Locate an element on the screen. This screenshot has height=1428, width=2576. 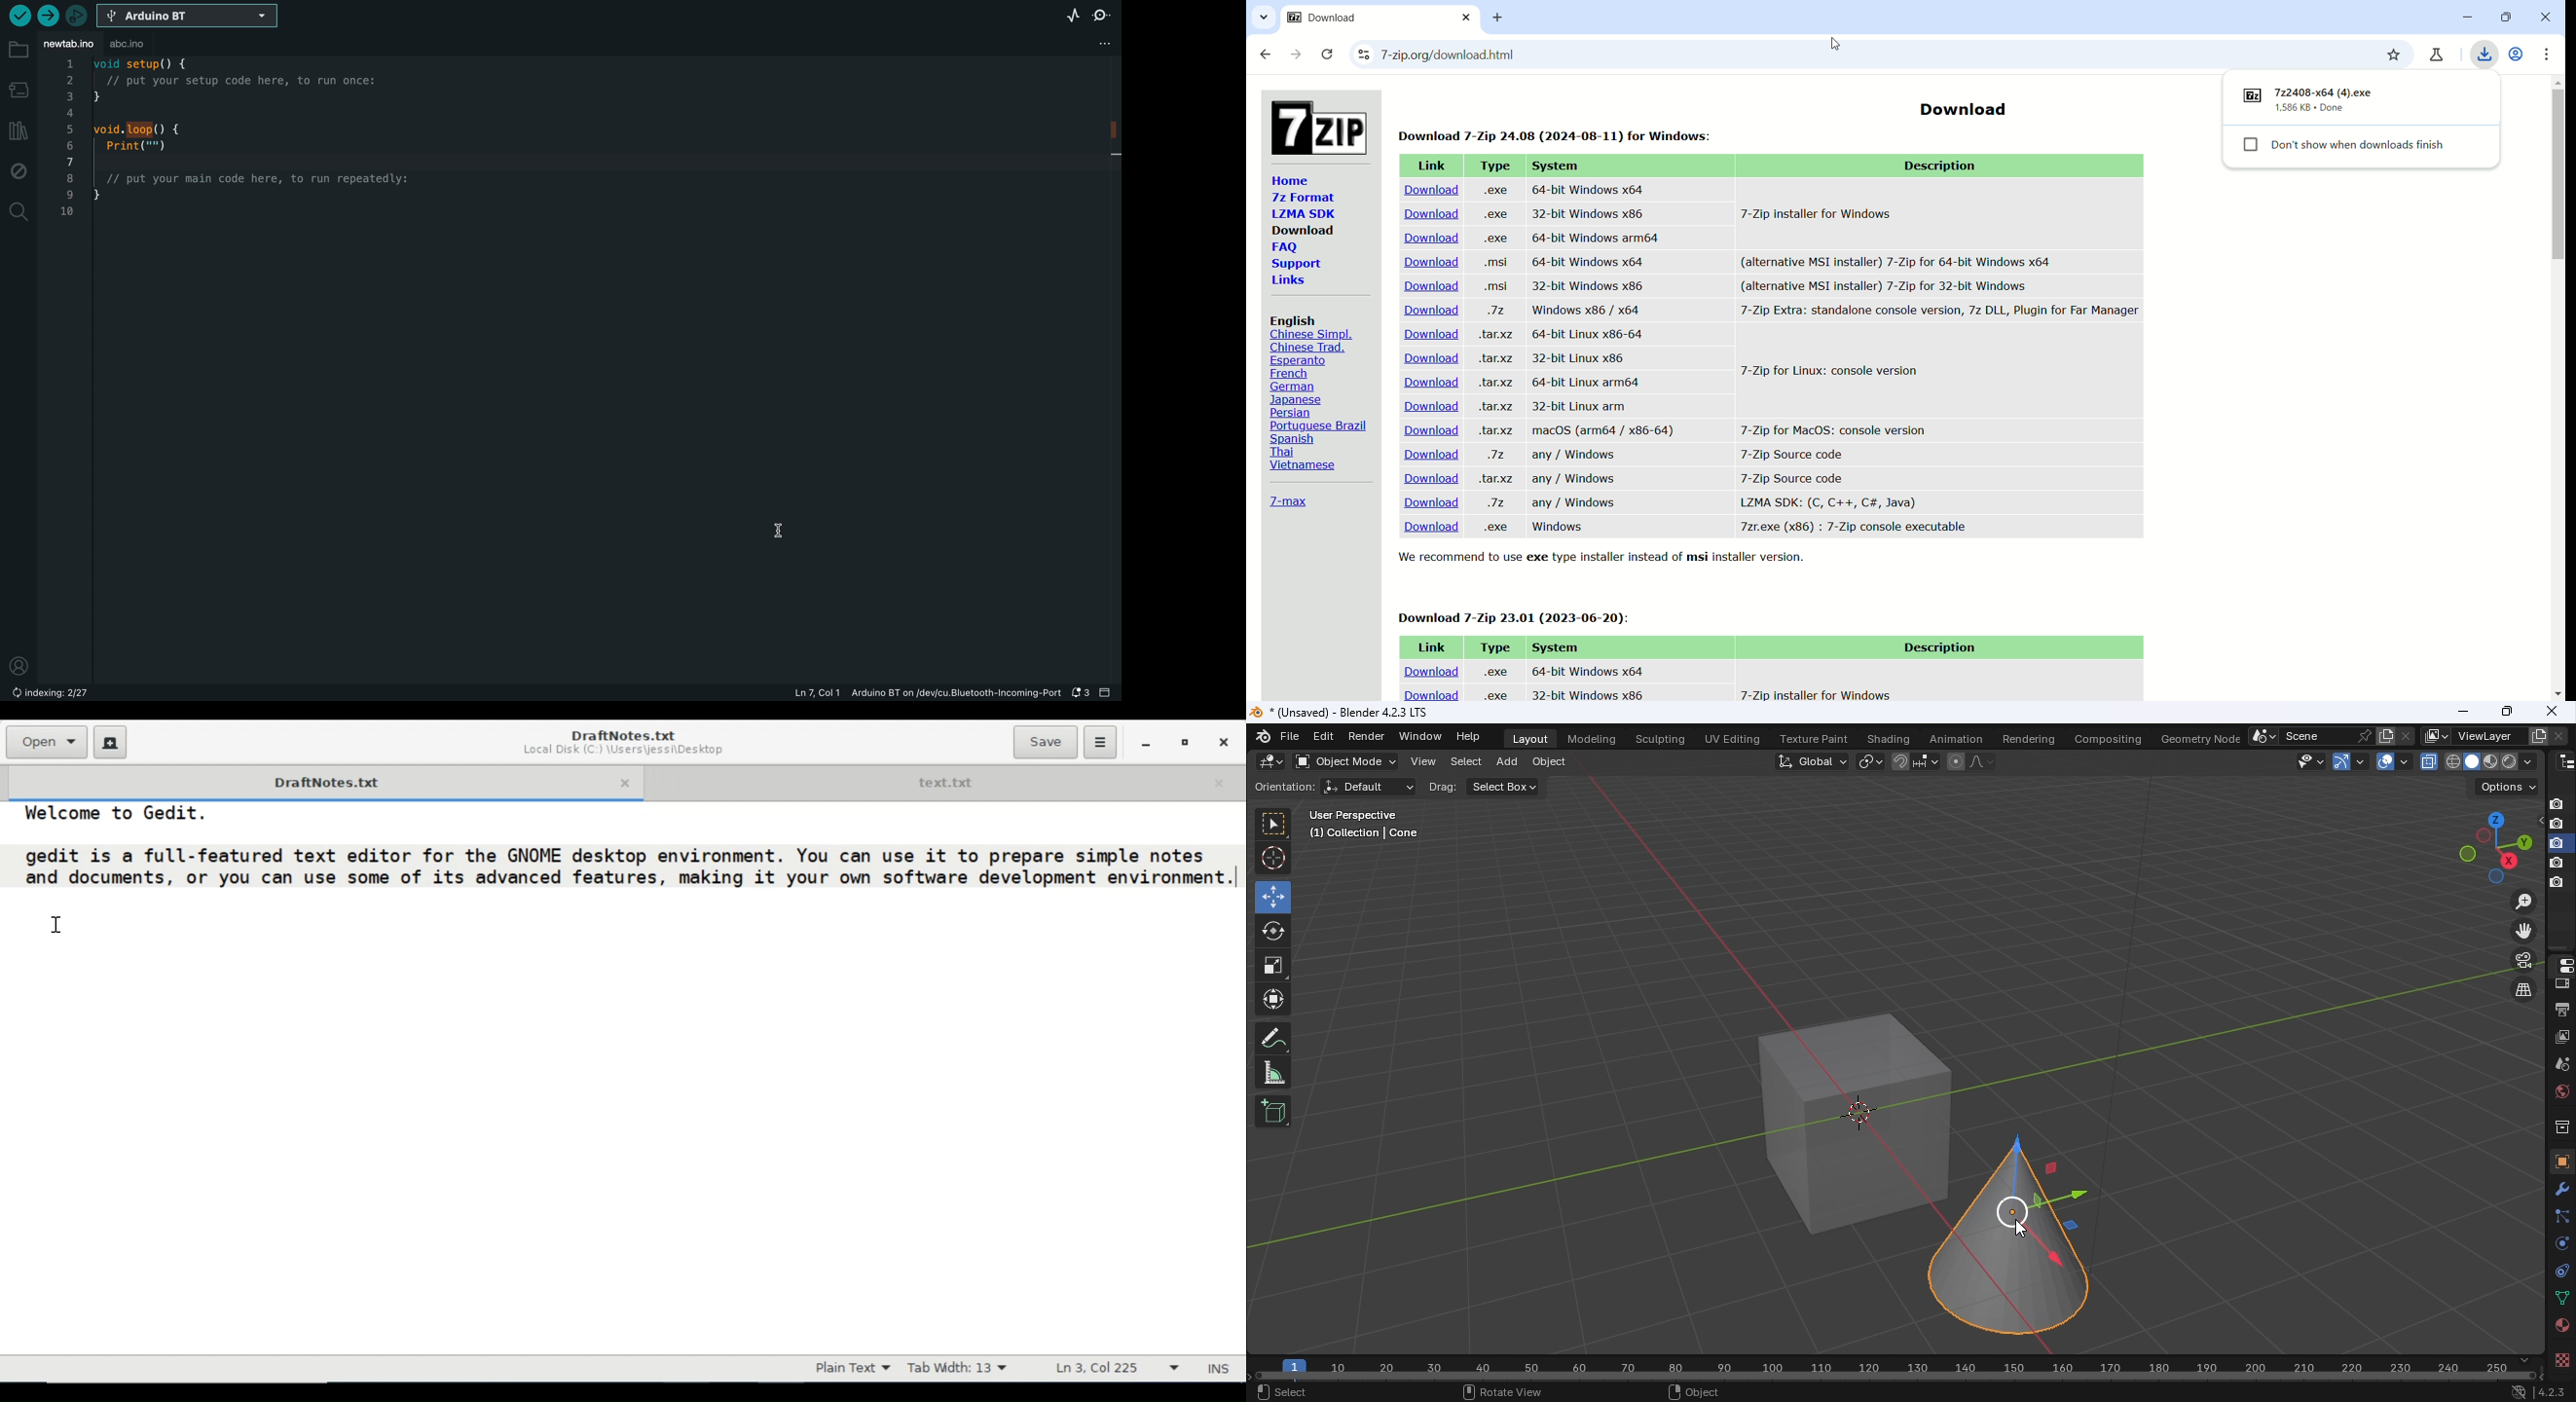
msi is located at coordinates (1492, 285).